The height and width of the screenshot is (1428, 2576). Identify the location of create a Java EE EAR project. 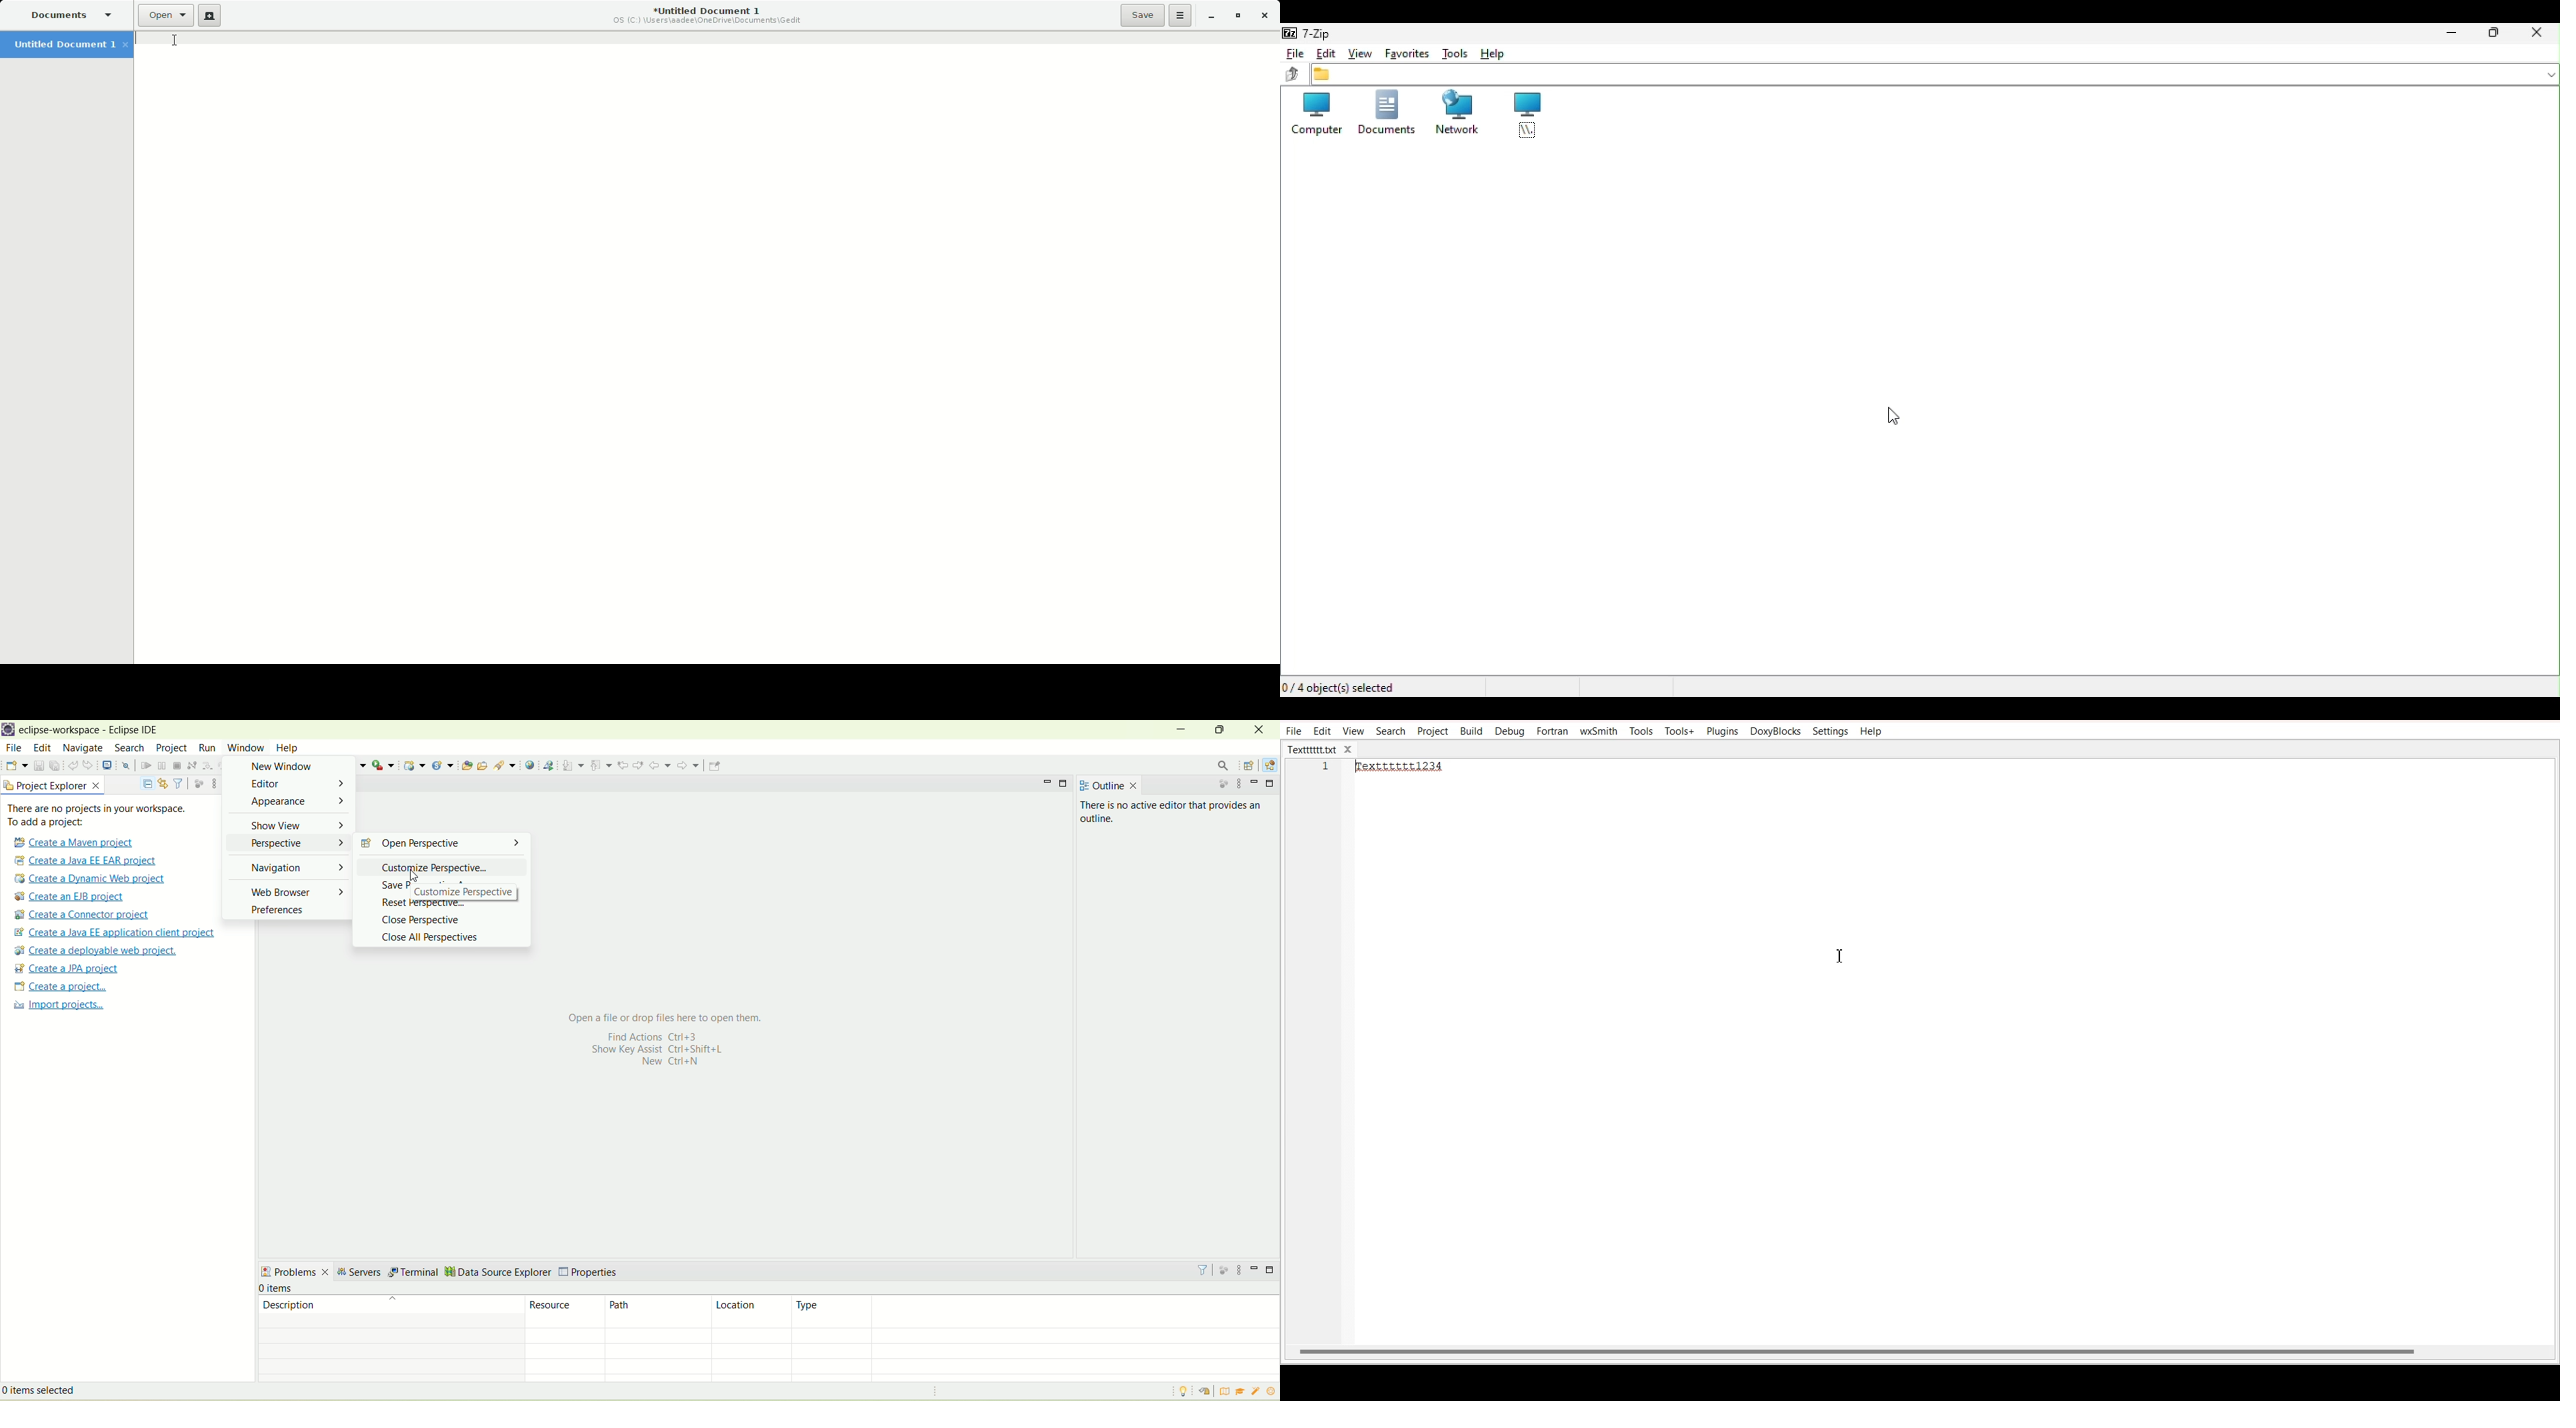
(86, 861).